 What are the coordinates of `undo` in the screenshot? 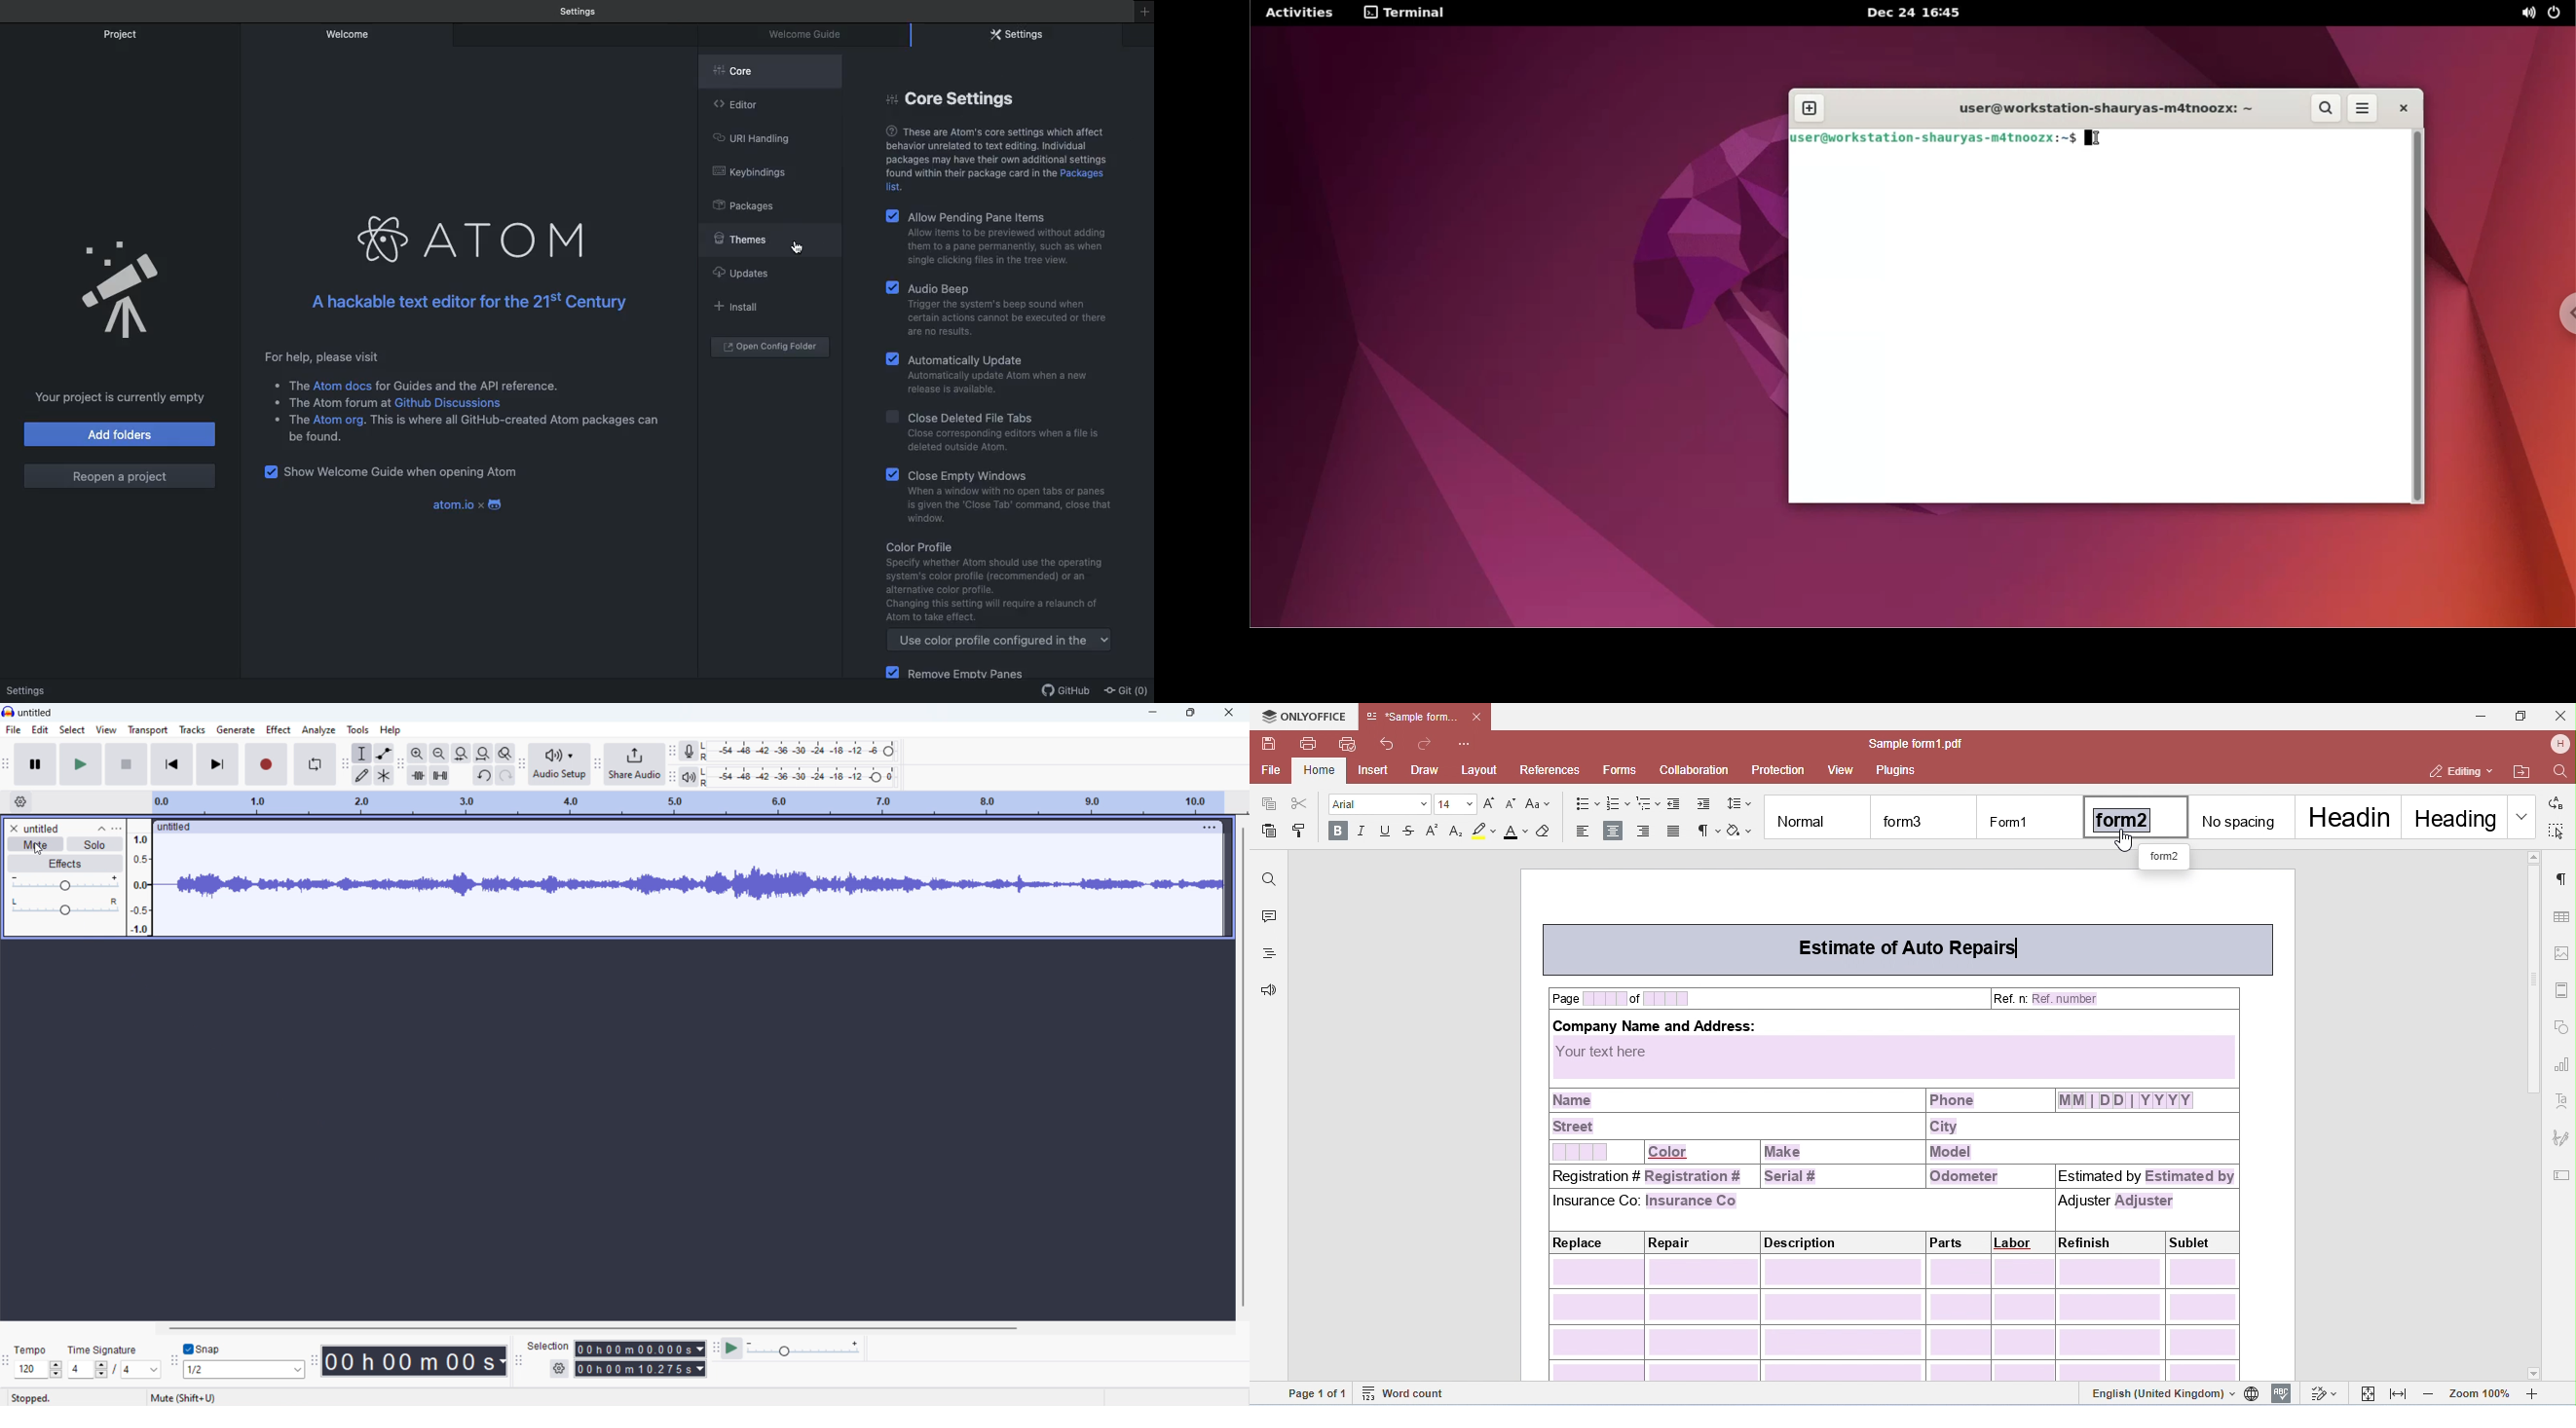 It's located at (483, 775).